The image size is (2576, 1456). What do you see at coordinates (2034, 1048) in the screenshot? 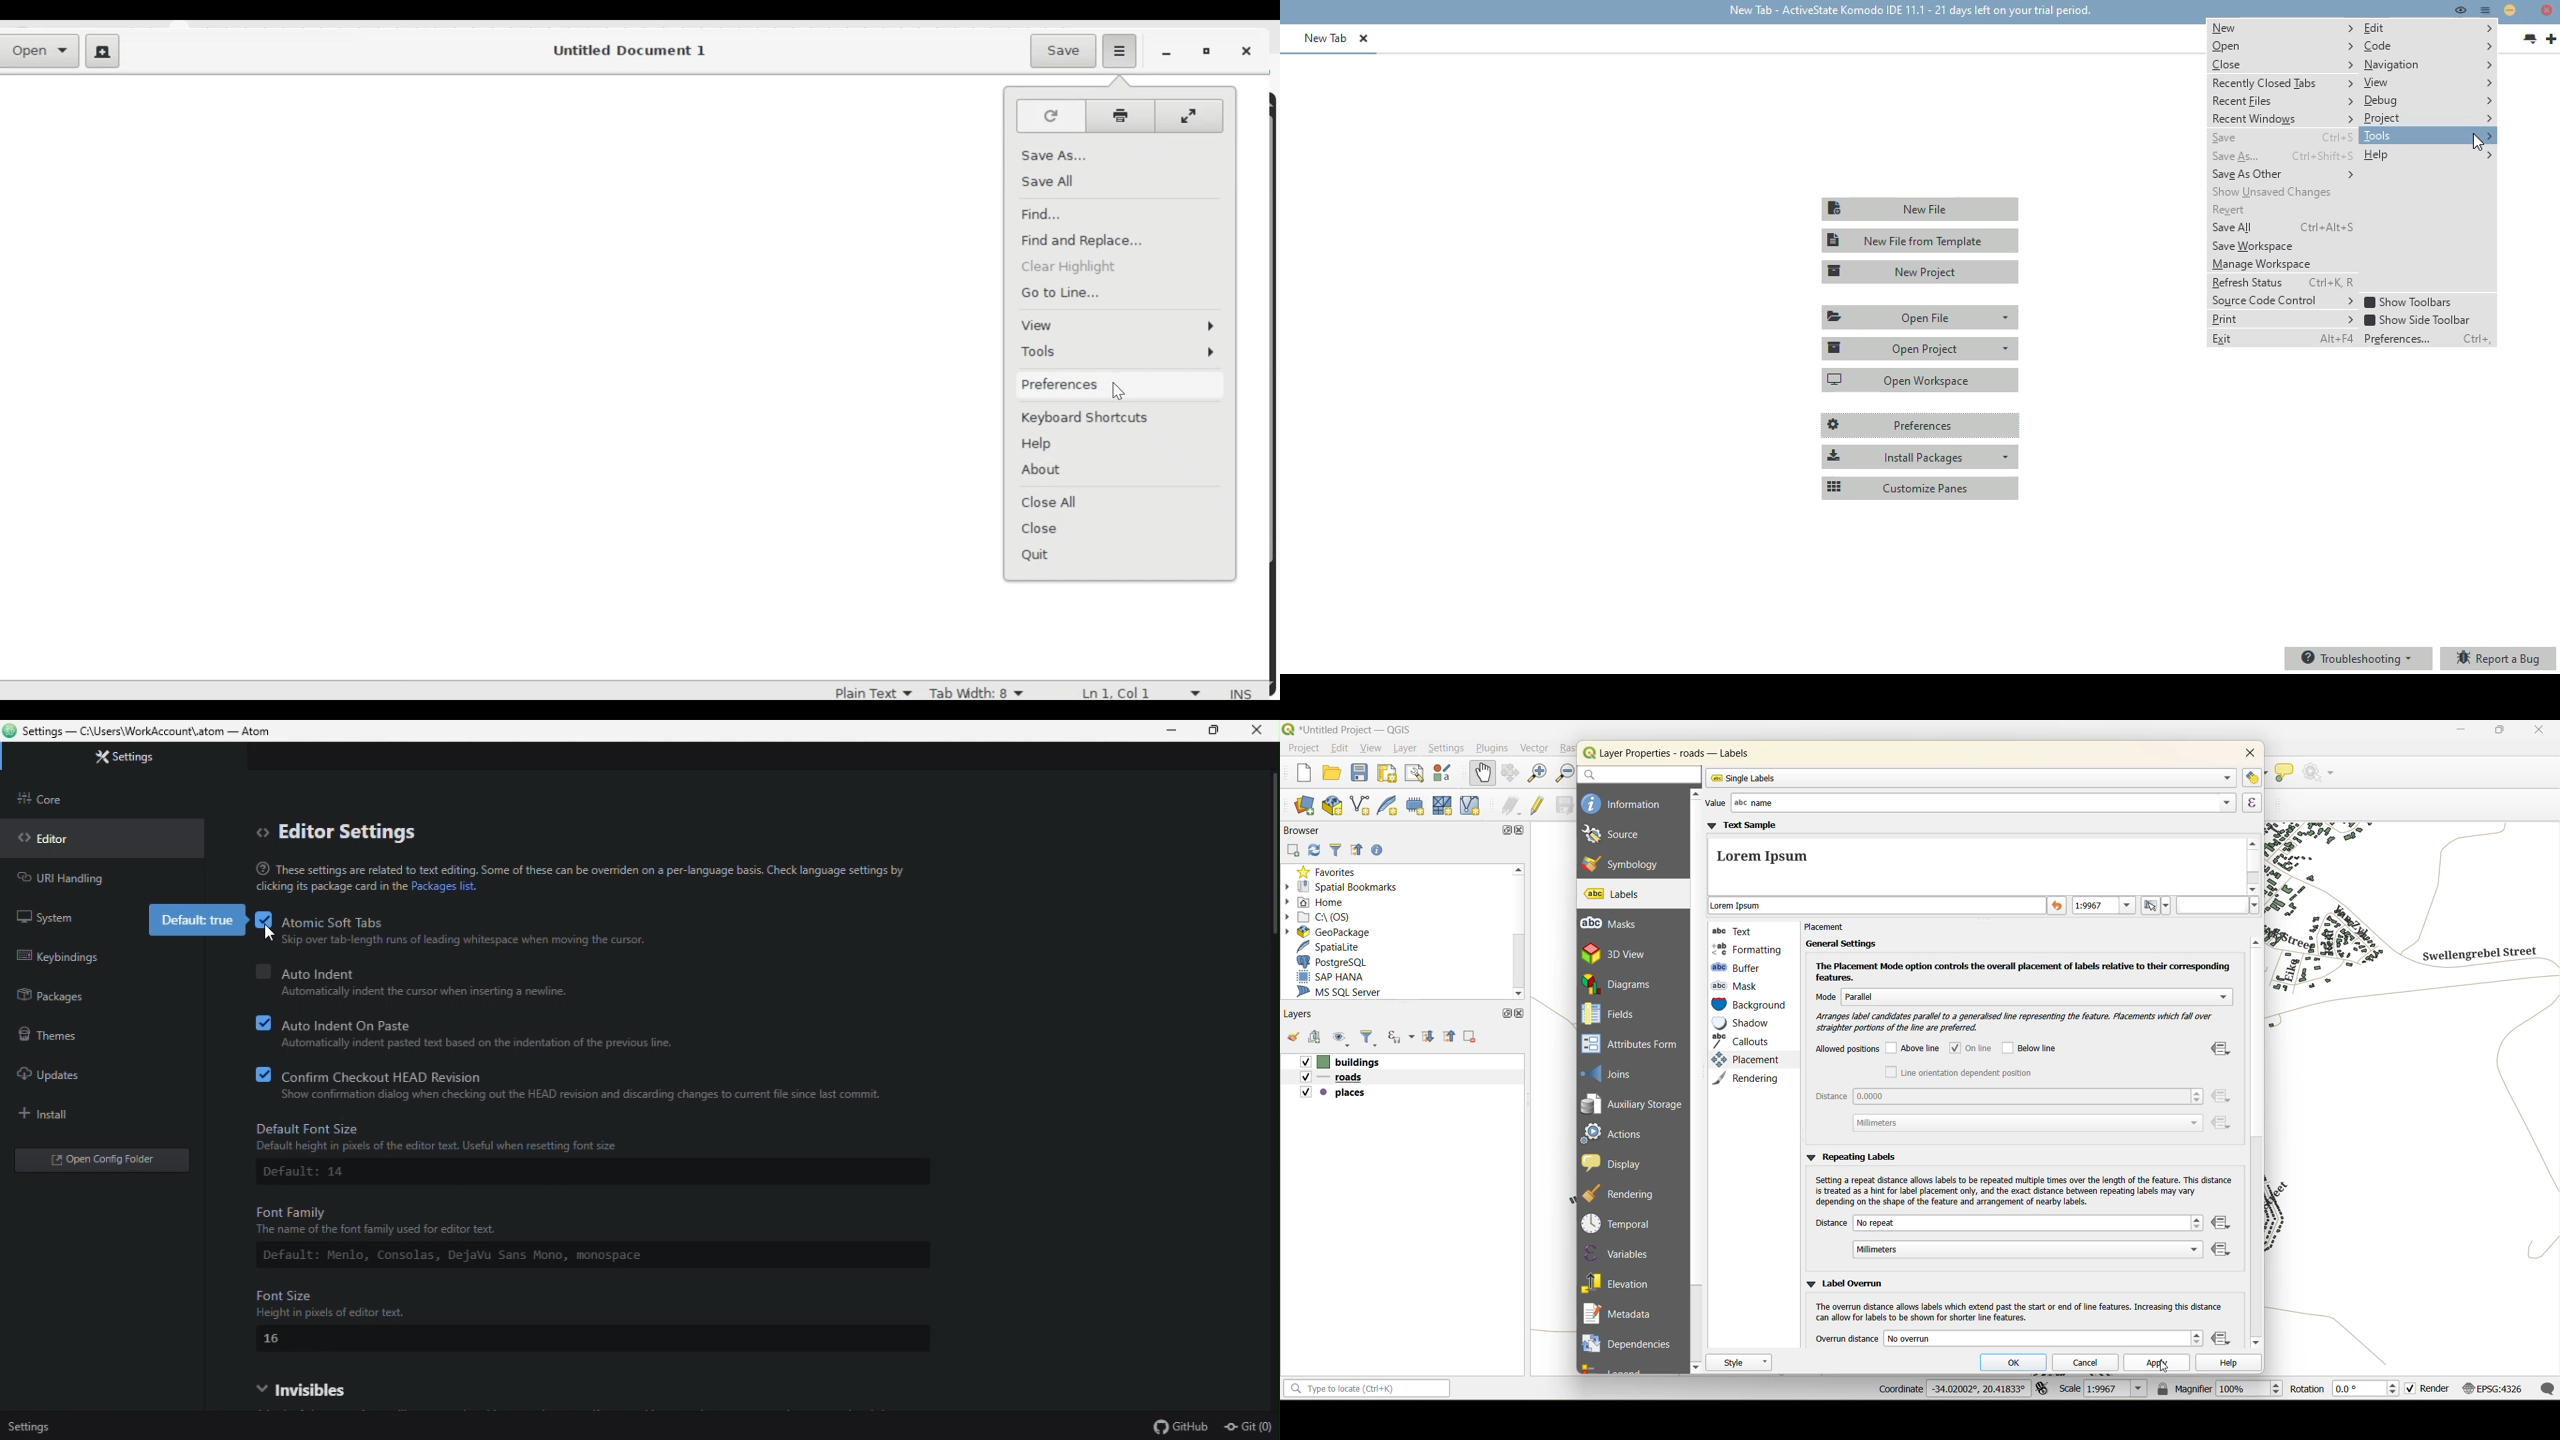
I see `below line` at bounding box center [2034, 1048].